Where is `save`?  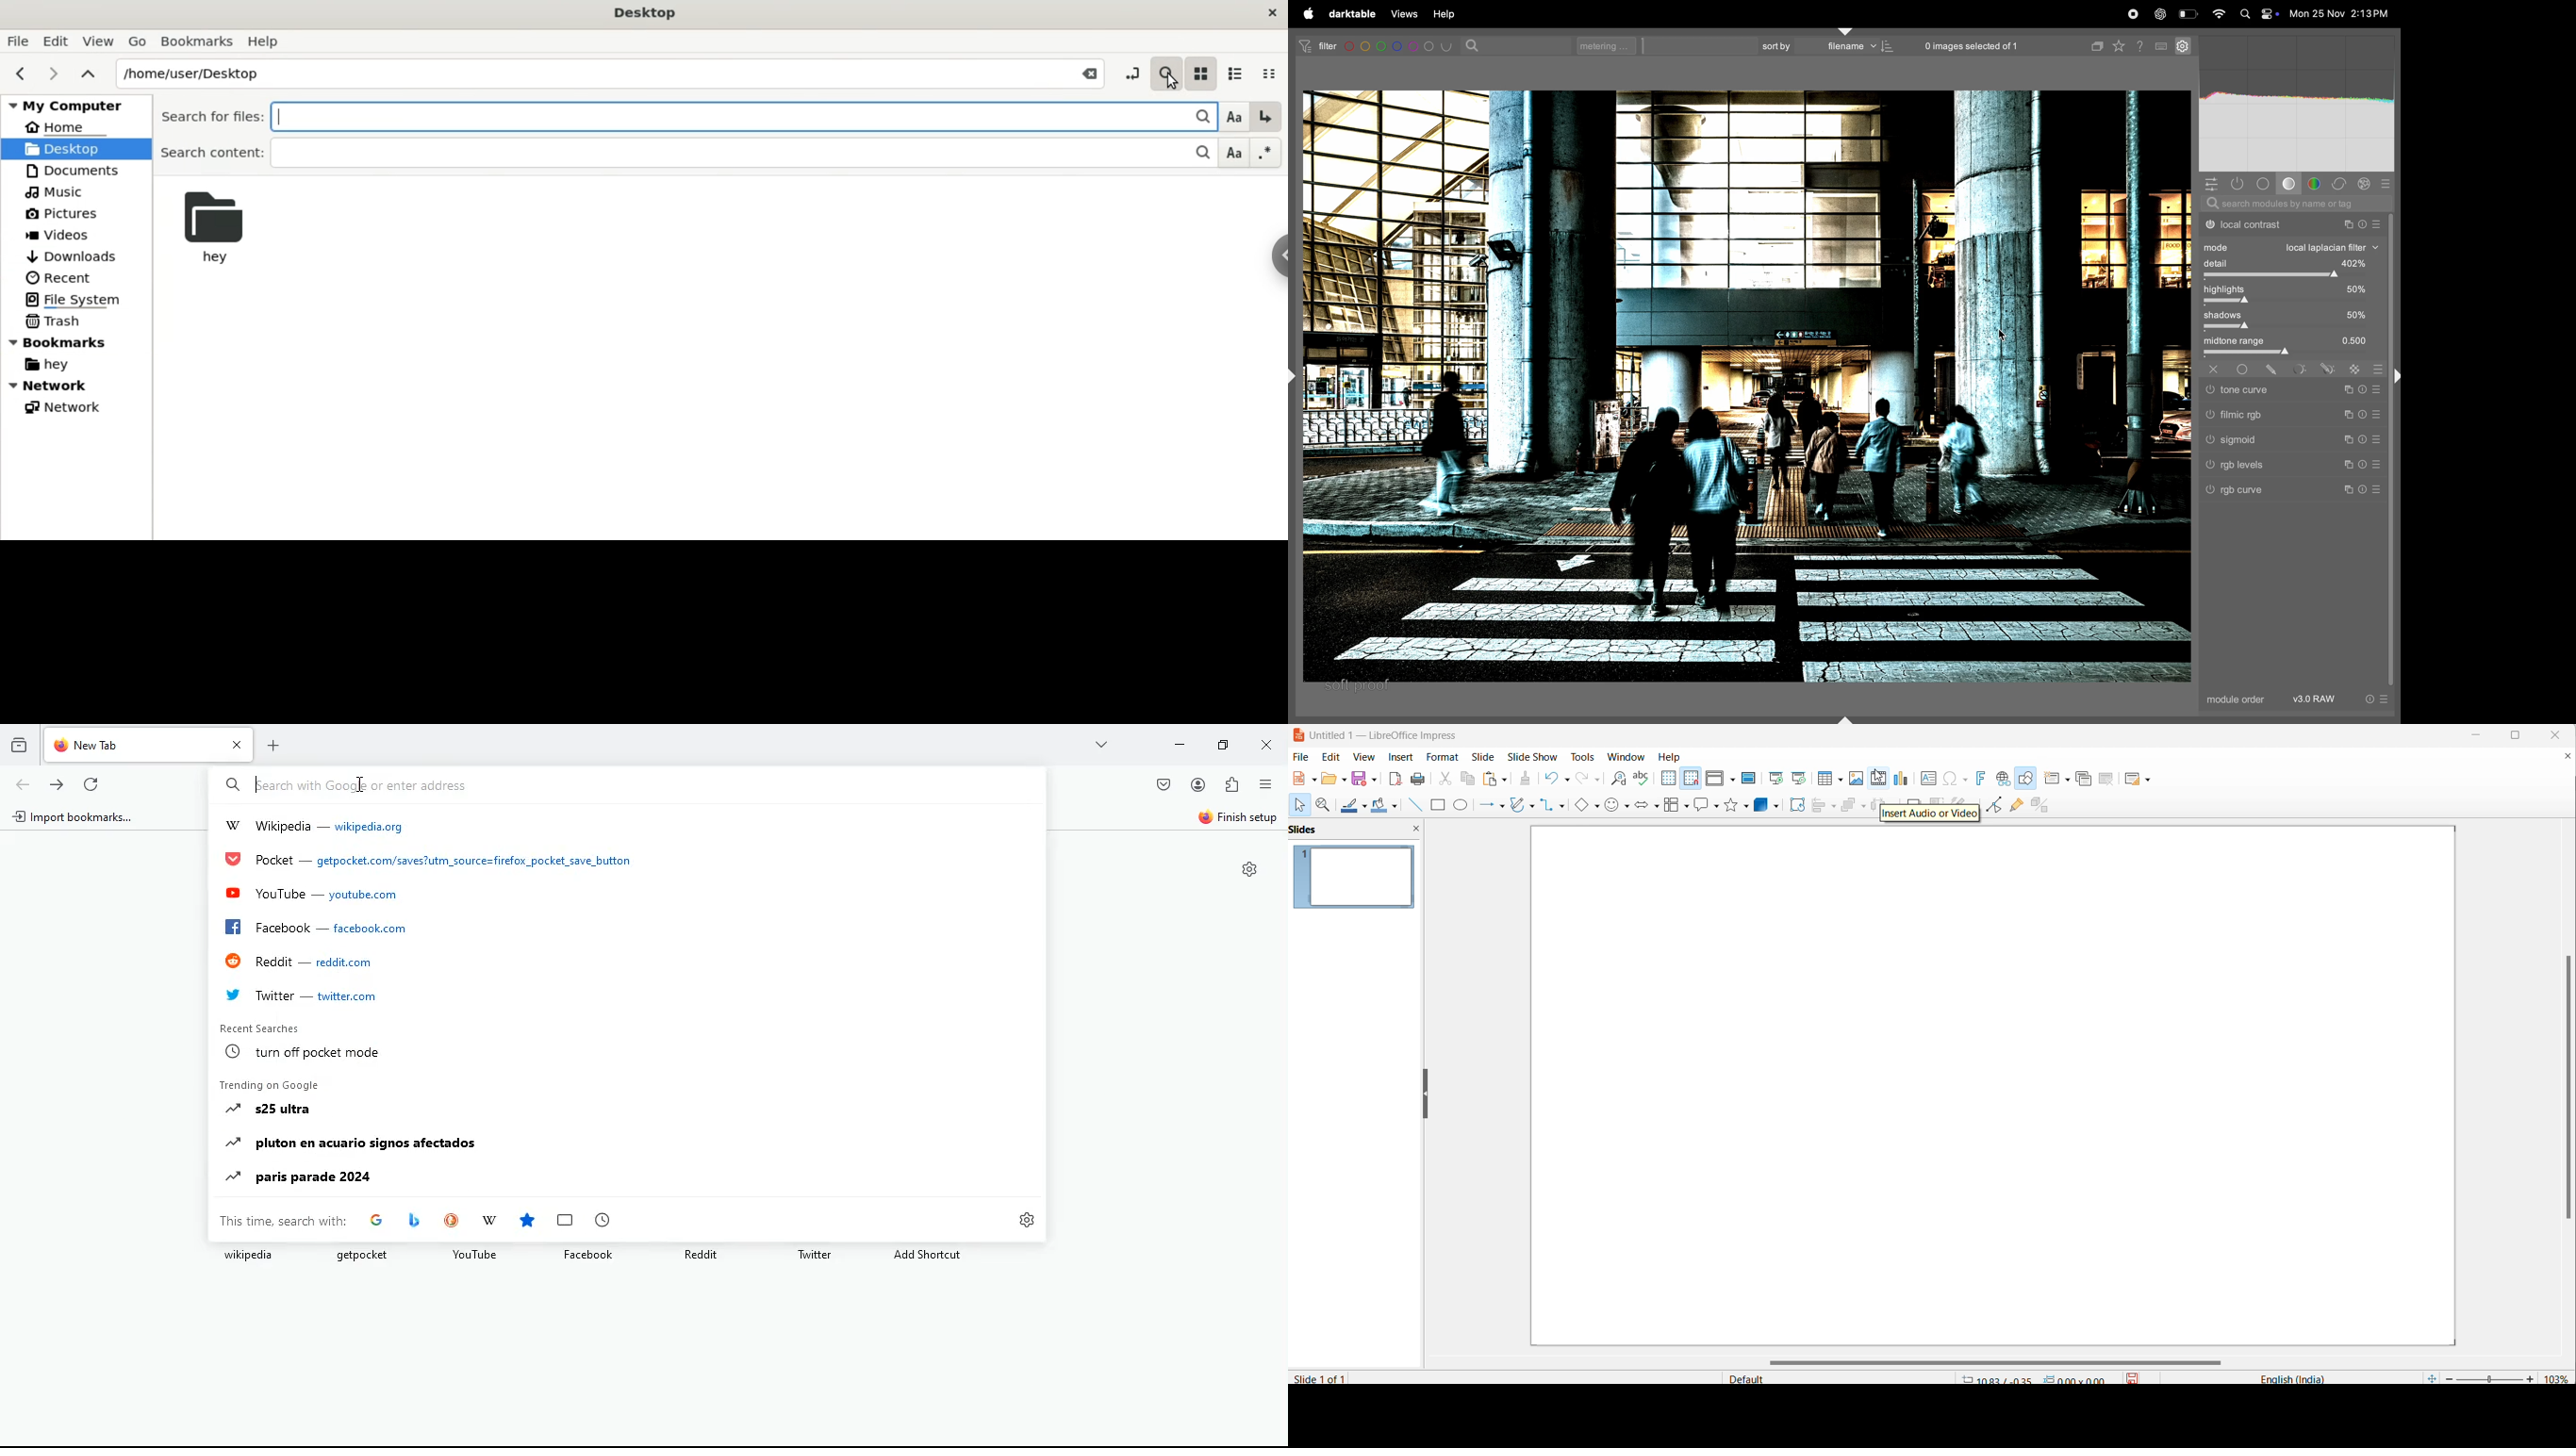
save is located at coordinates (1359, 780).